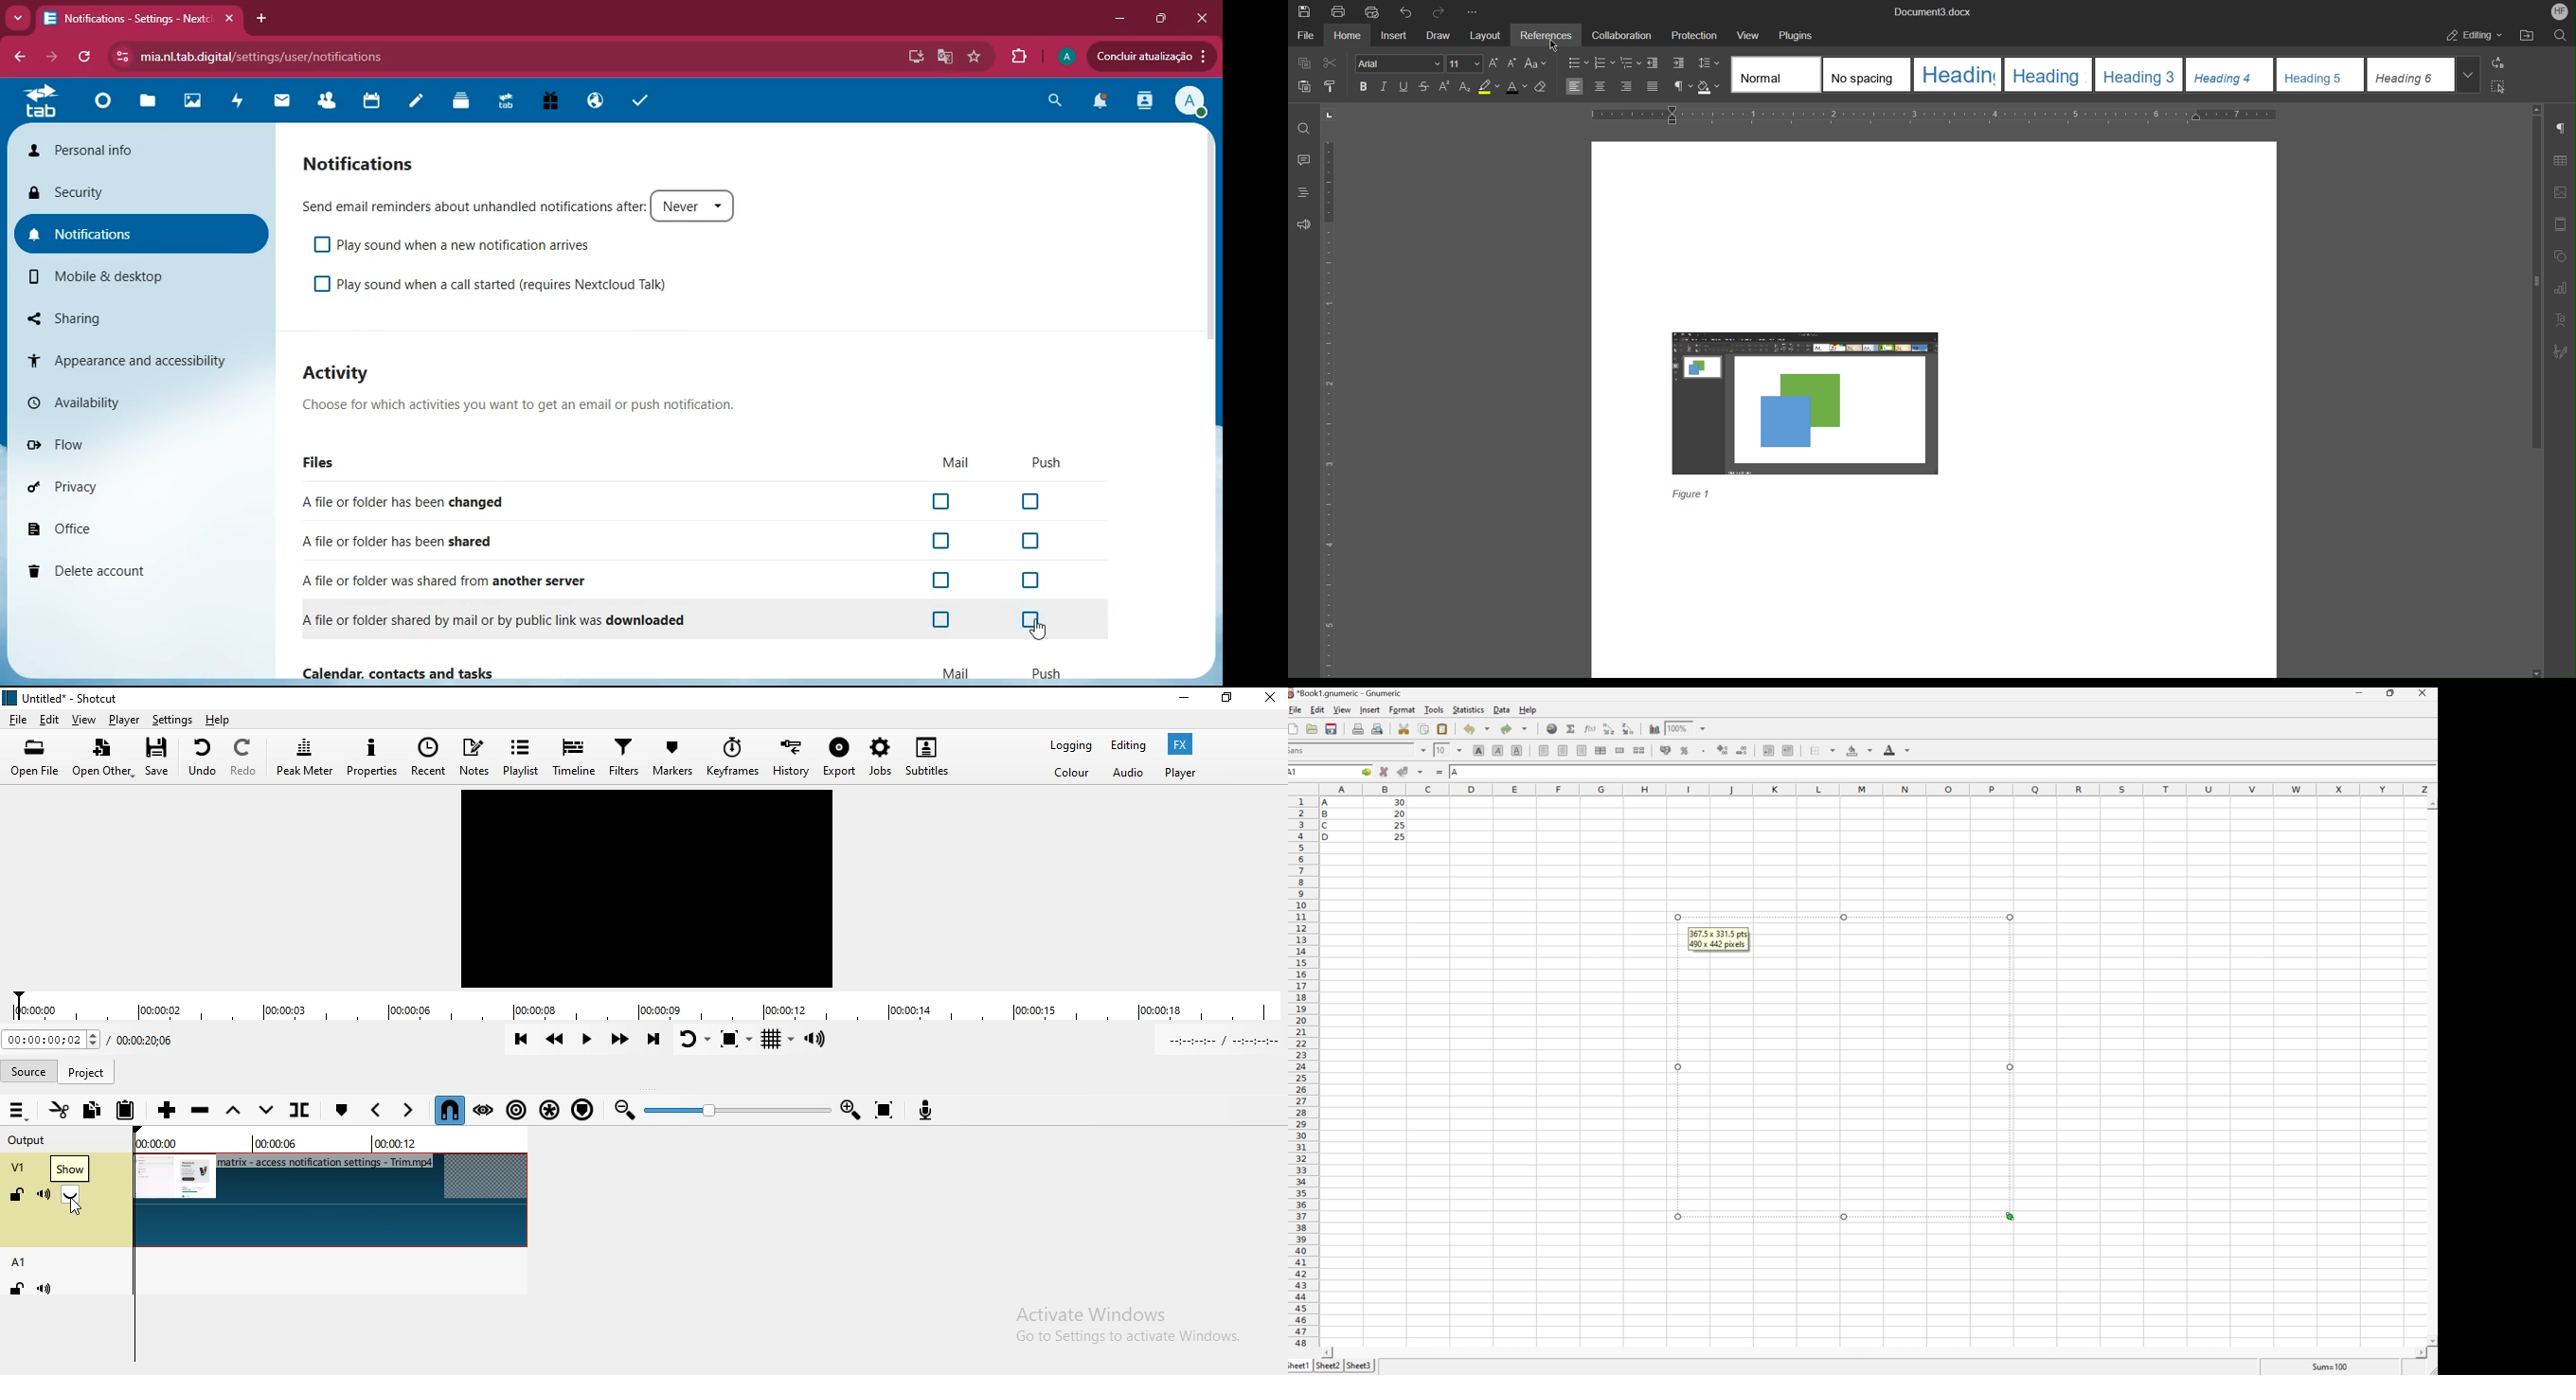  I want to click on Print, so click(1339, 11).